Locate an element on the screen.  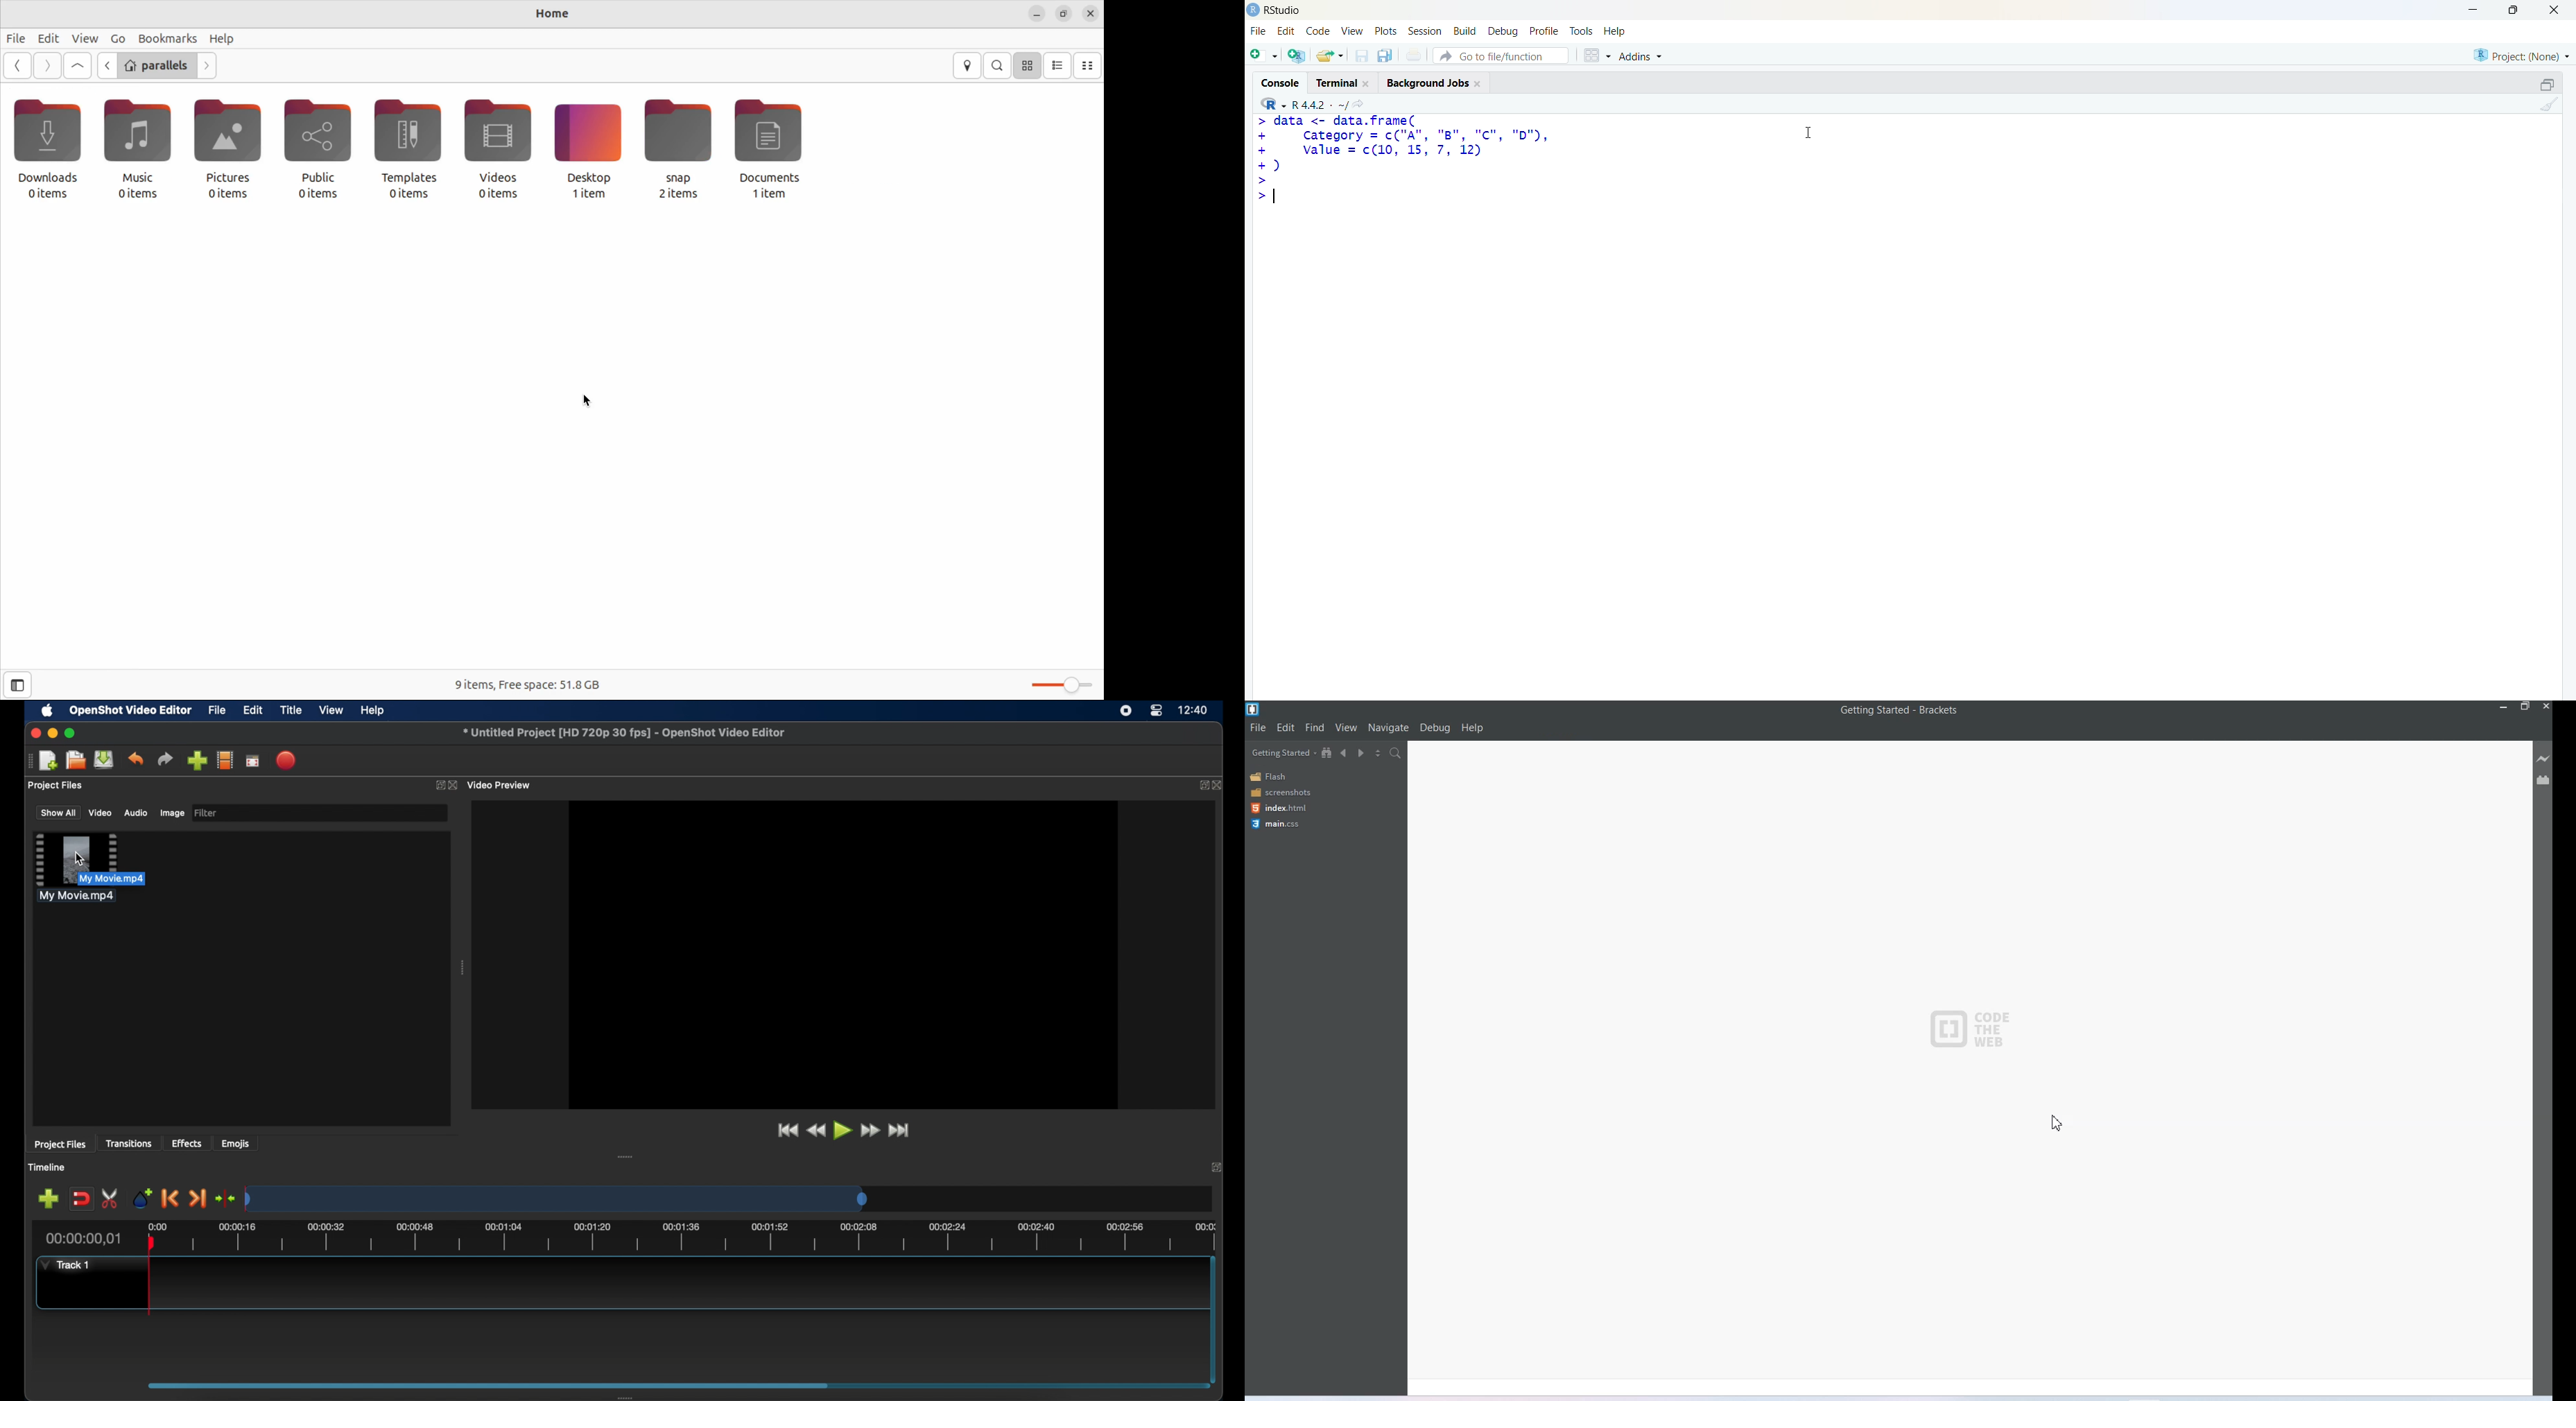
go back is located at coordinates (17, 66).